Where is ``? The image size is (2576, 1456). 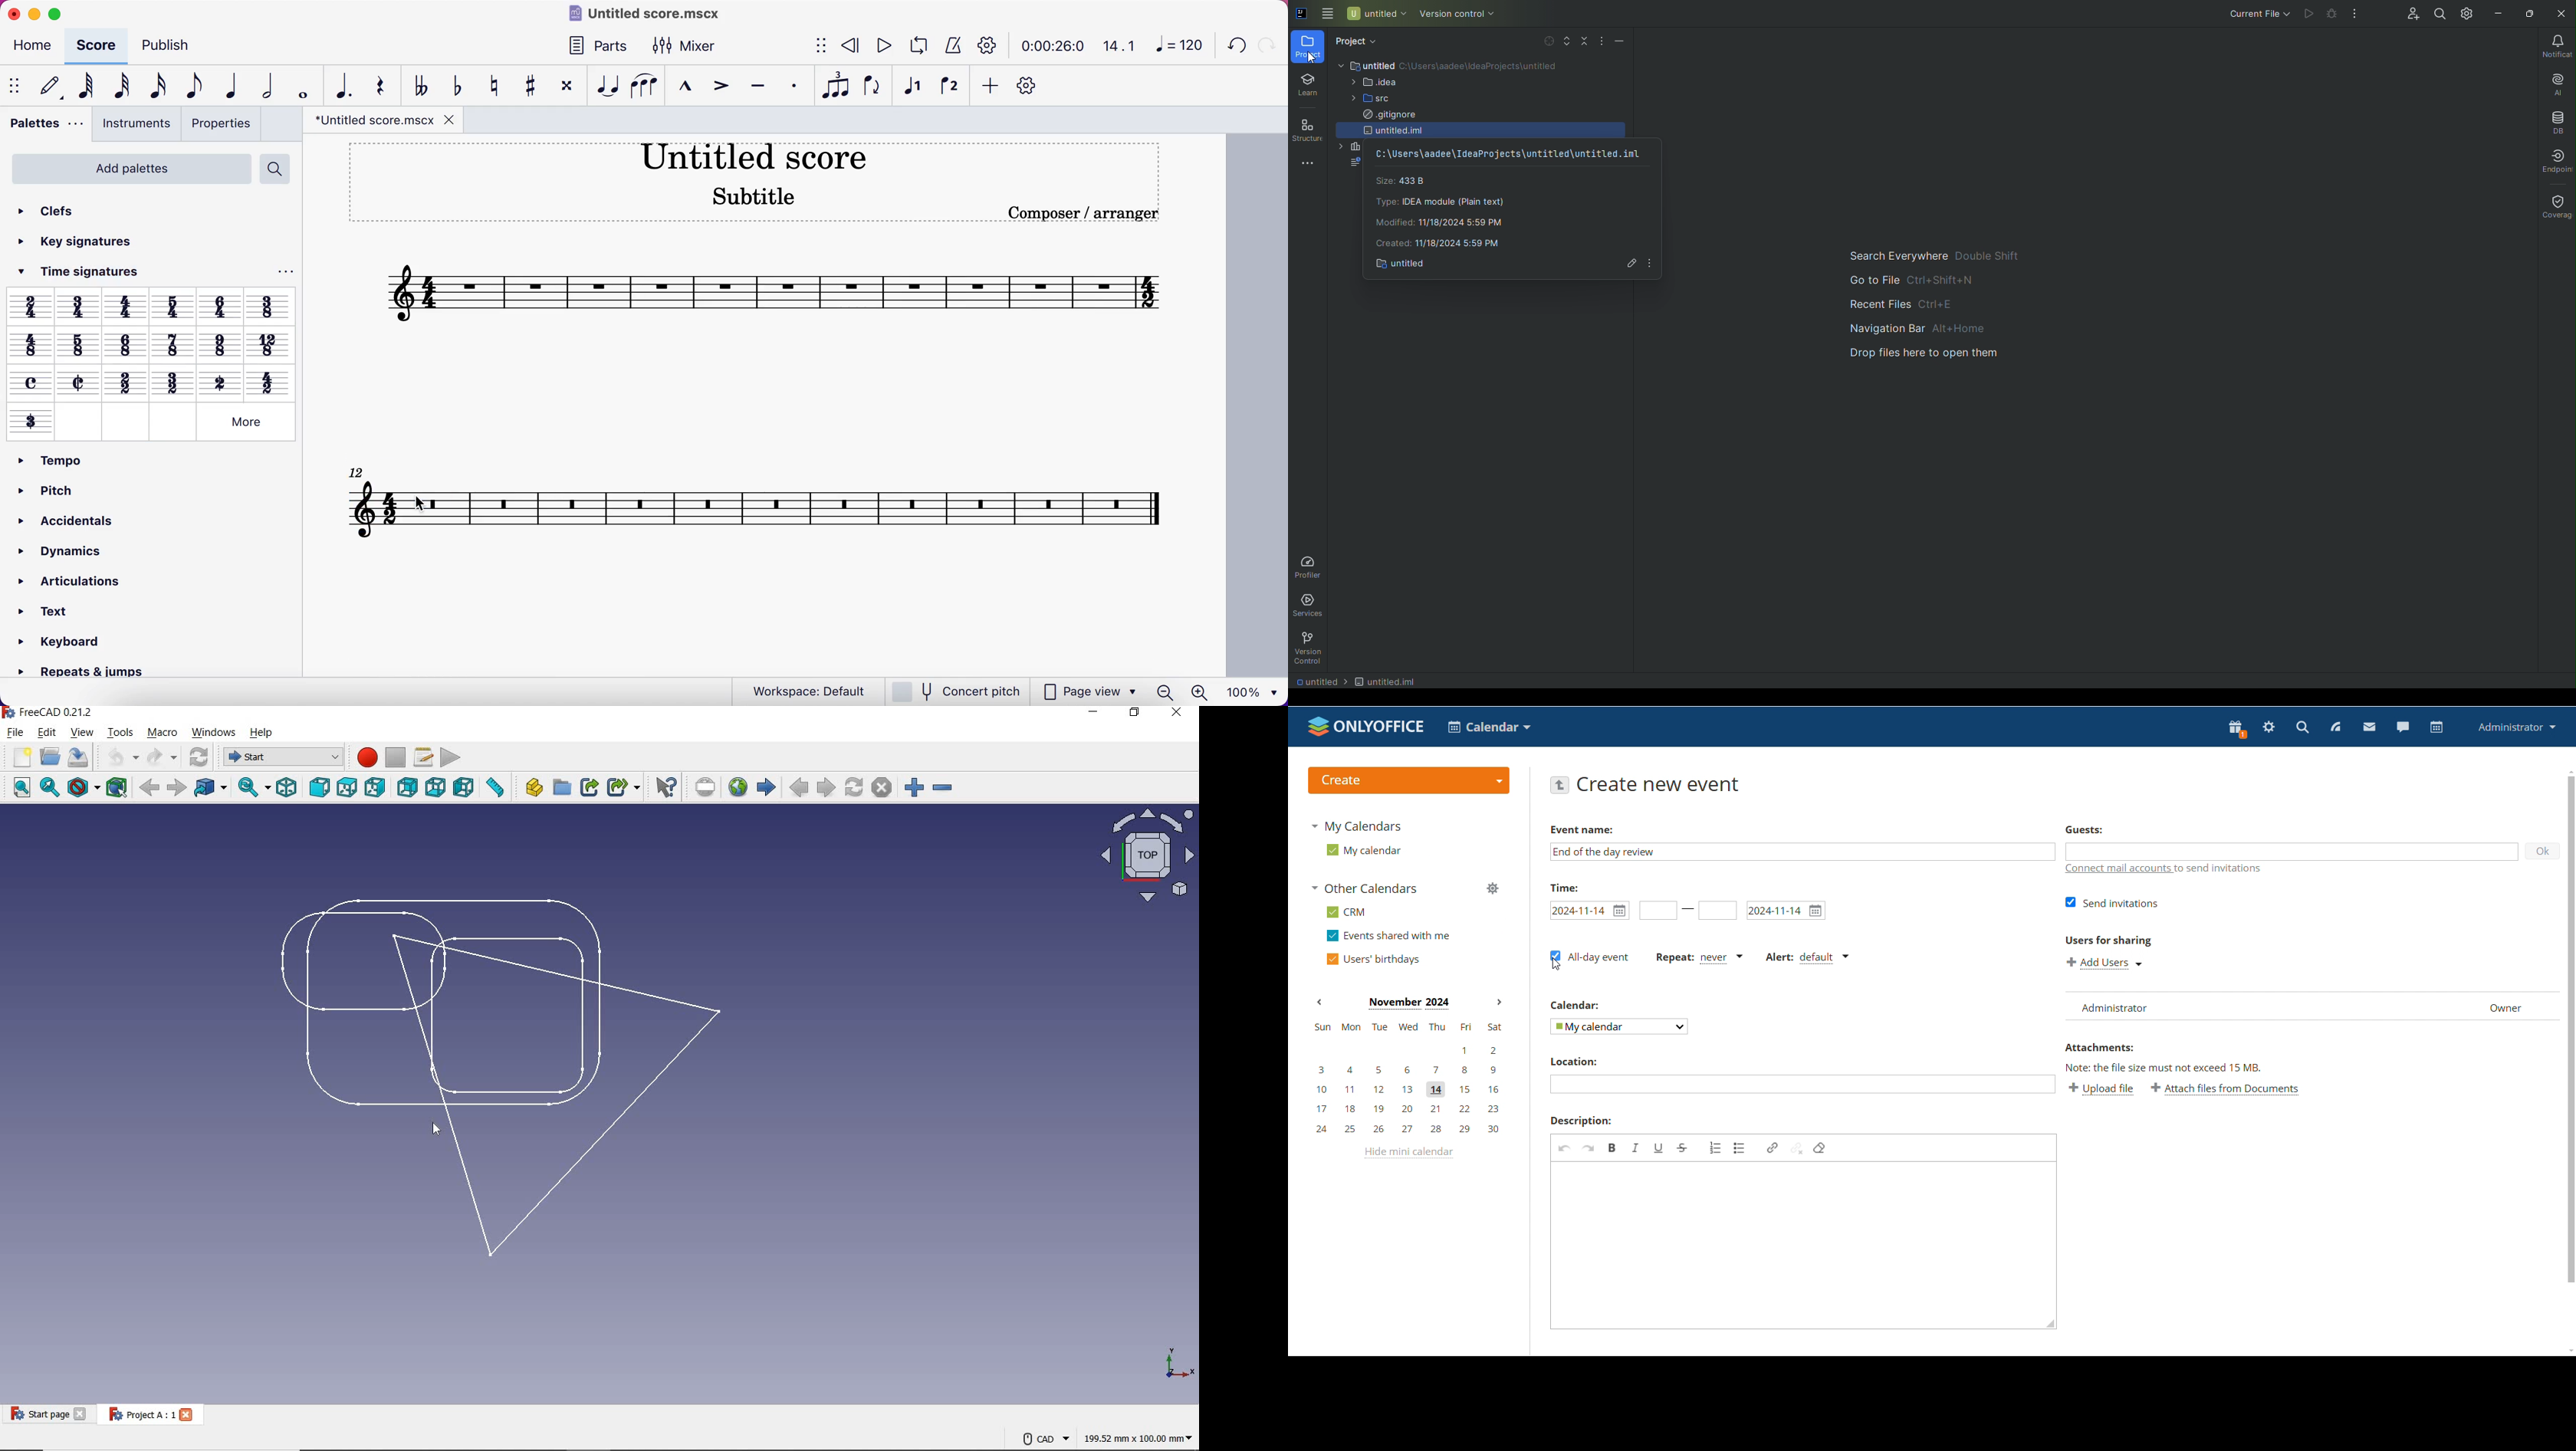
 is located at coordinates (271, 306).